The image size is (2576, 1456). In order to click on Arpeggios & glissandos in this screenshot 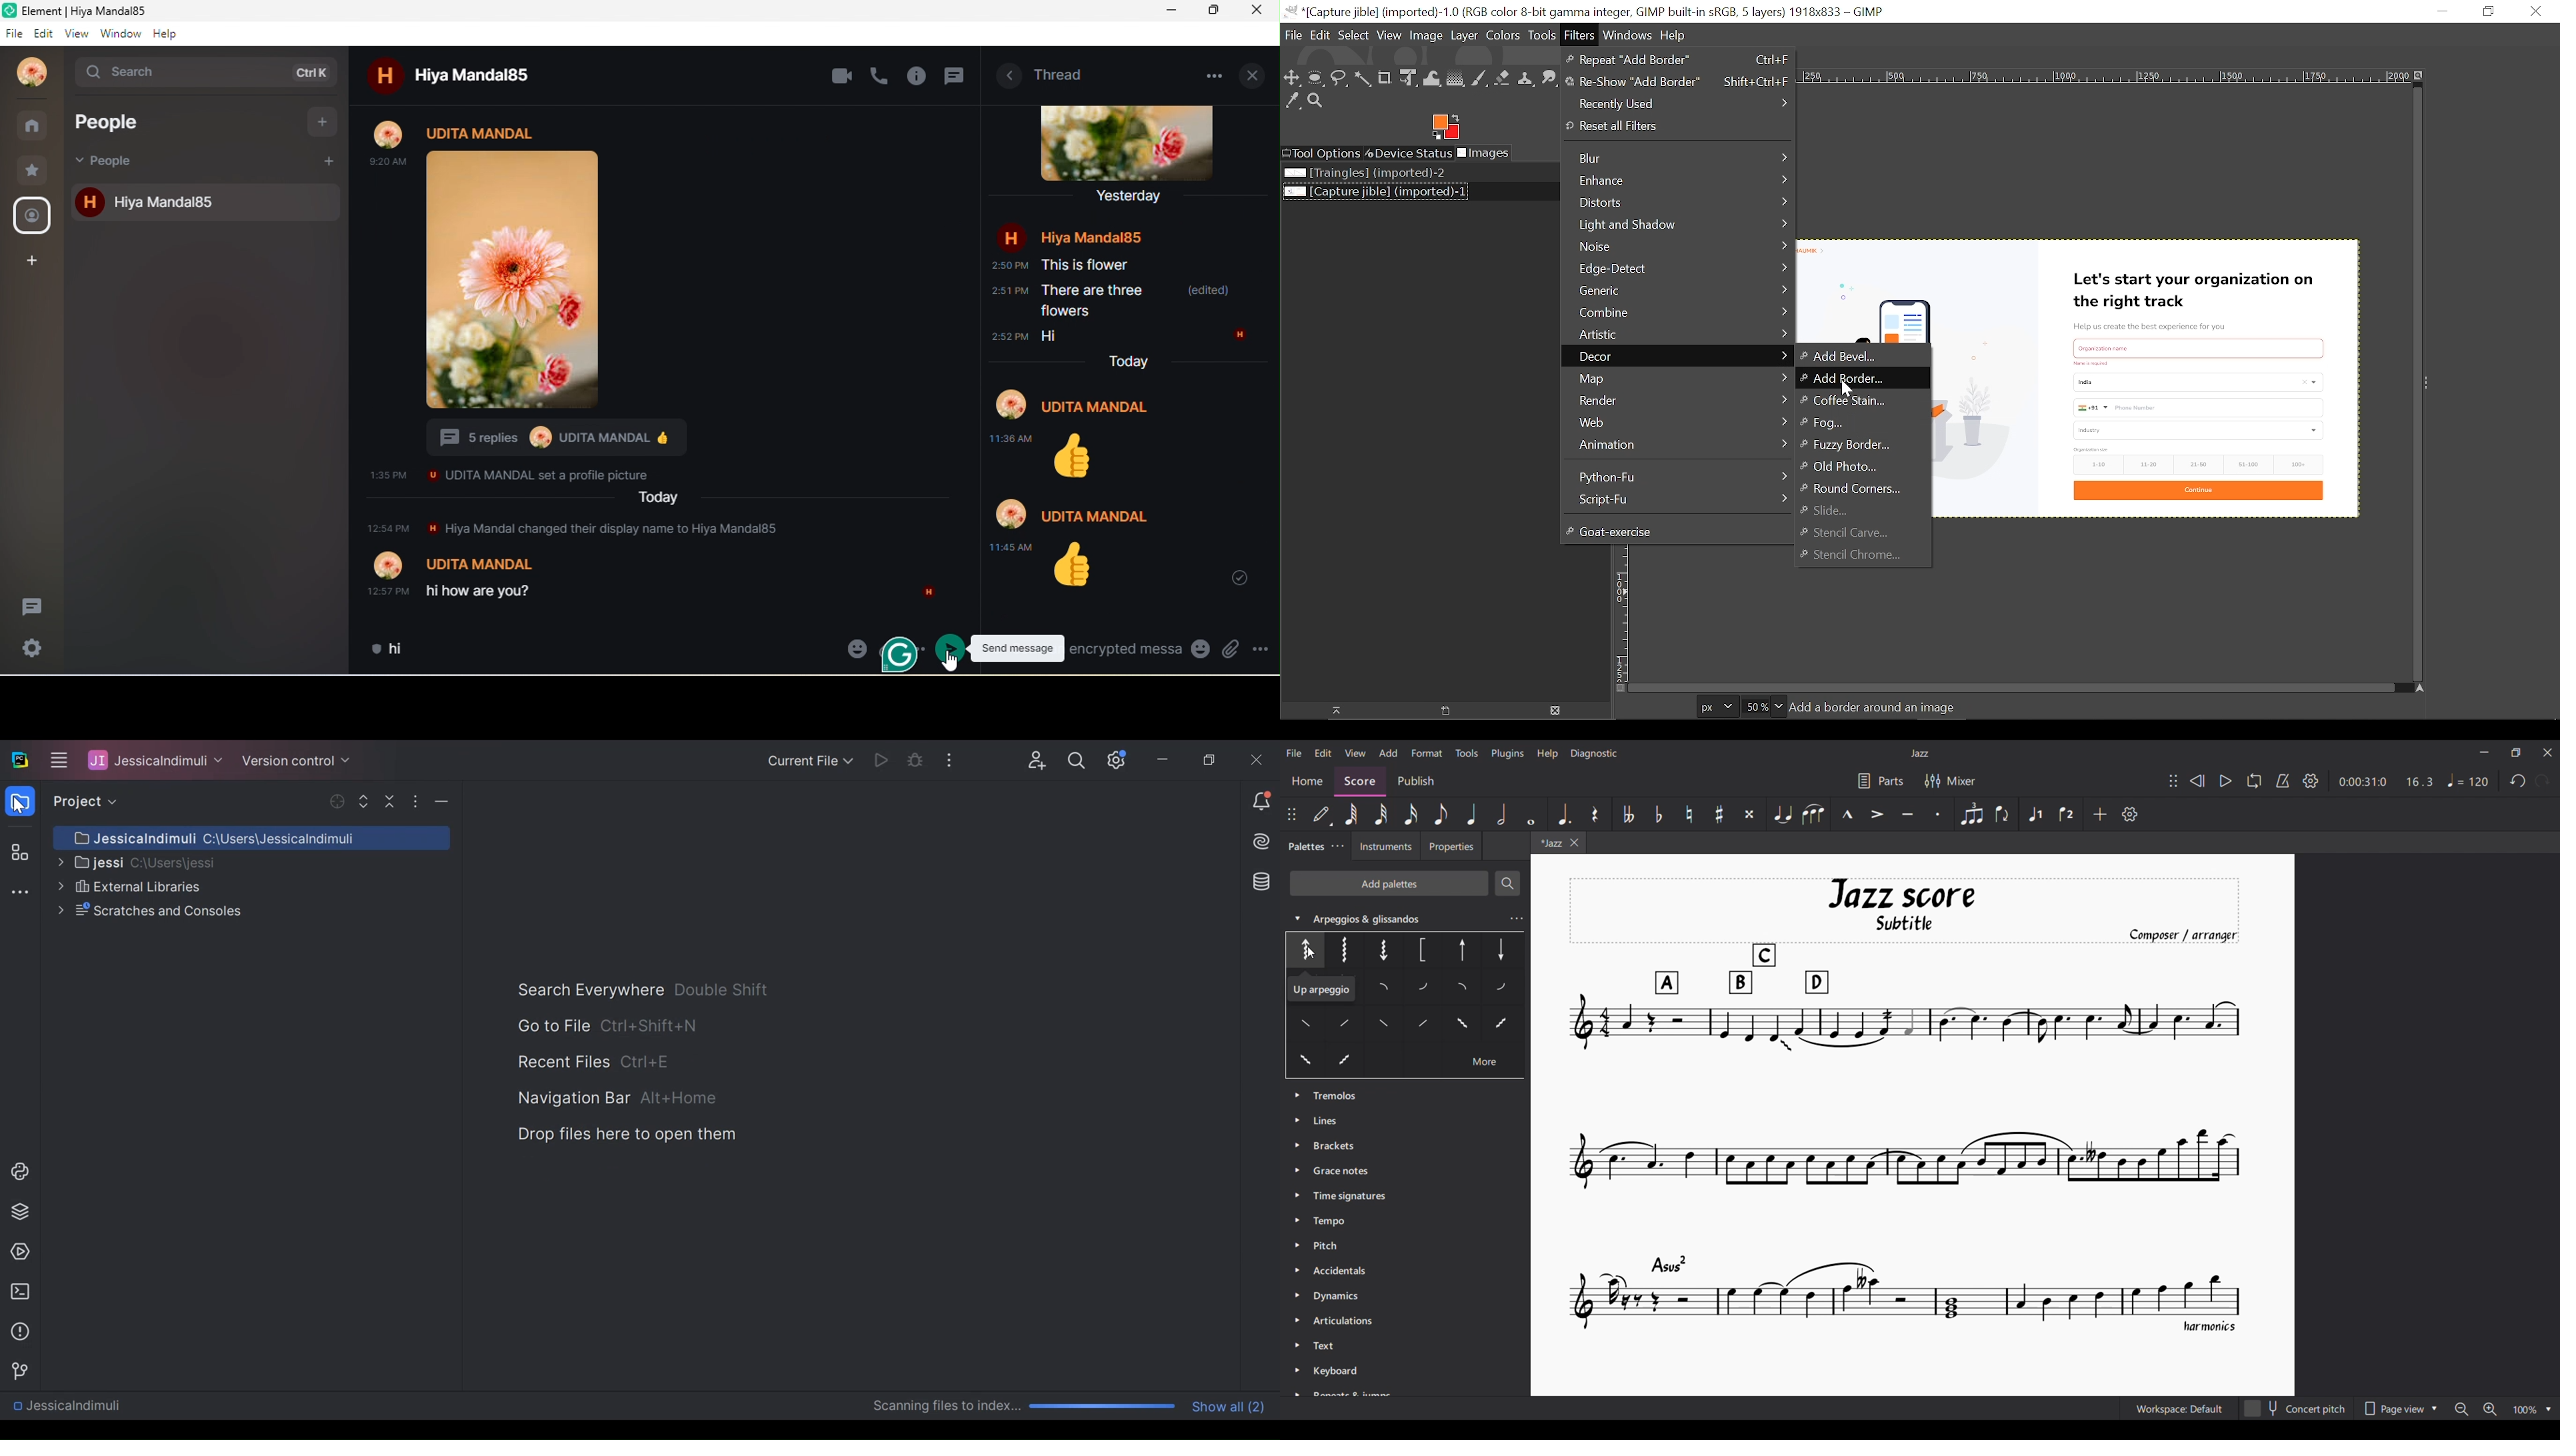, I will do `click(1407, 915)`.